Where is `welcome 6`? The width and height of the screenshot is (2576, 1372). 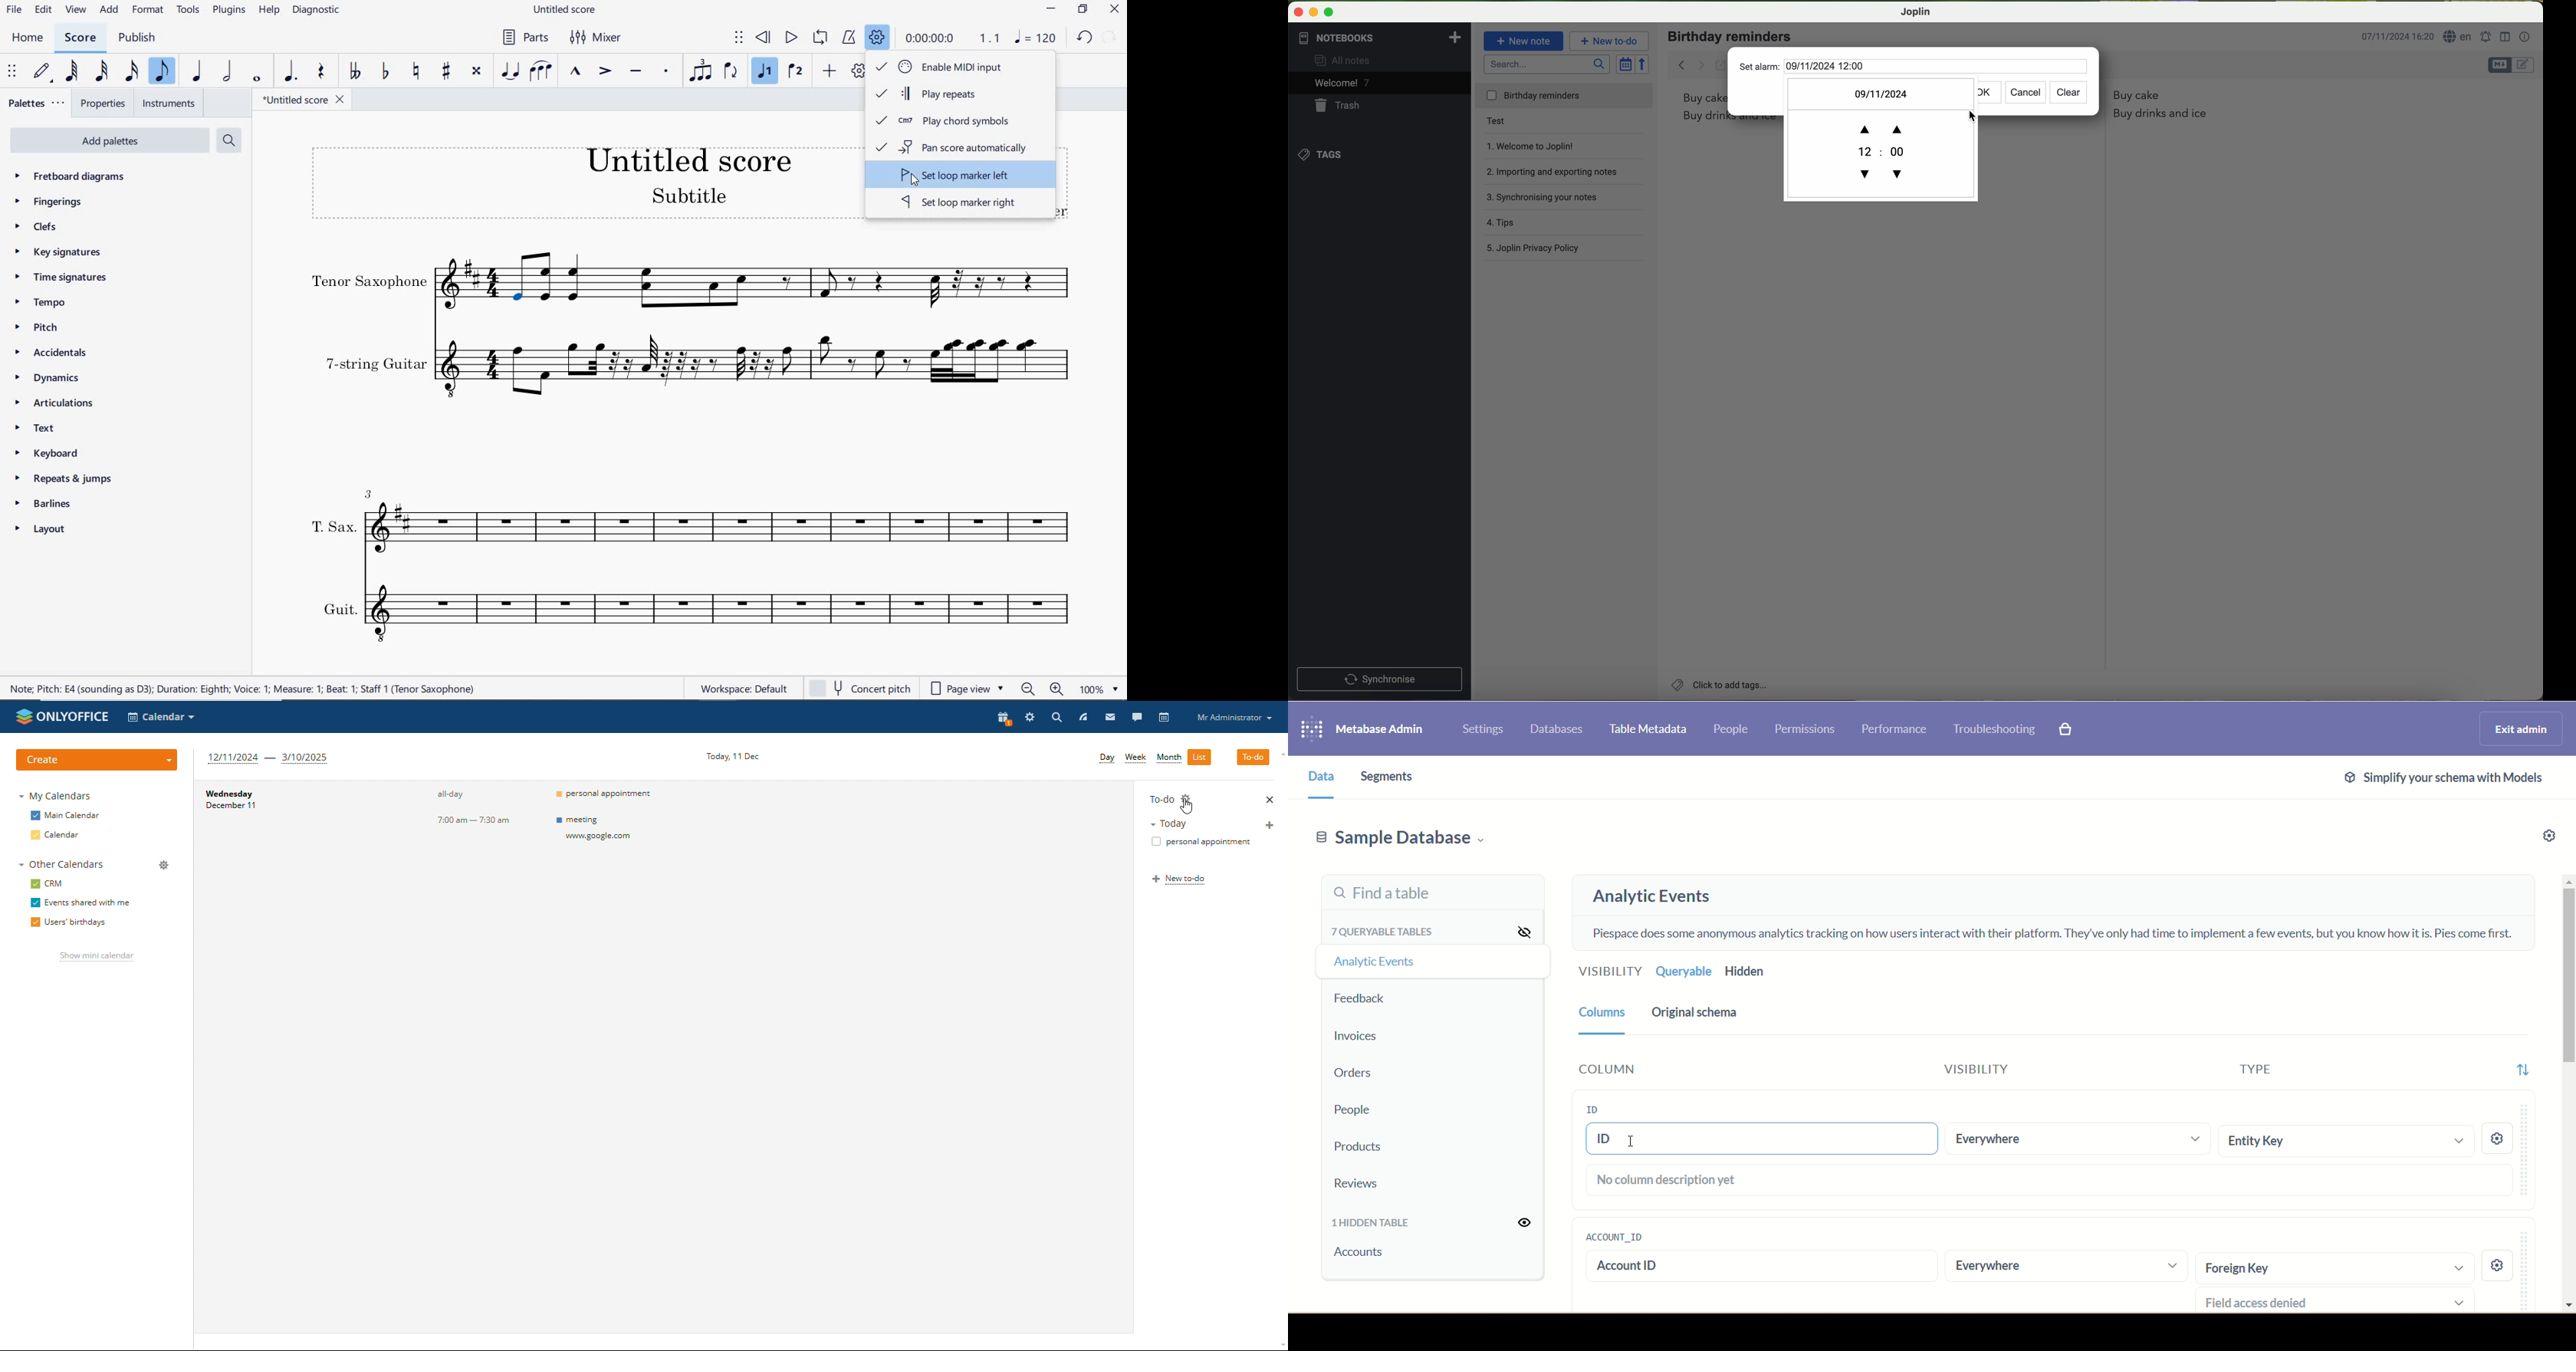
welcome 6 is located at coordinates (1343, 83).